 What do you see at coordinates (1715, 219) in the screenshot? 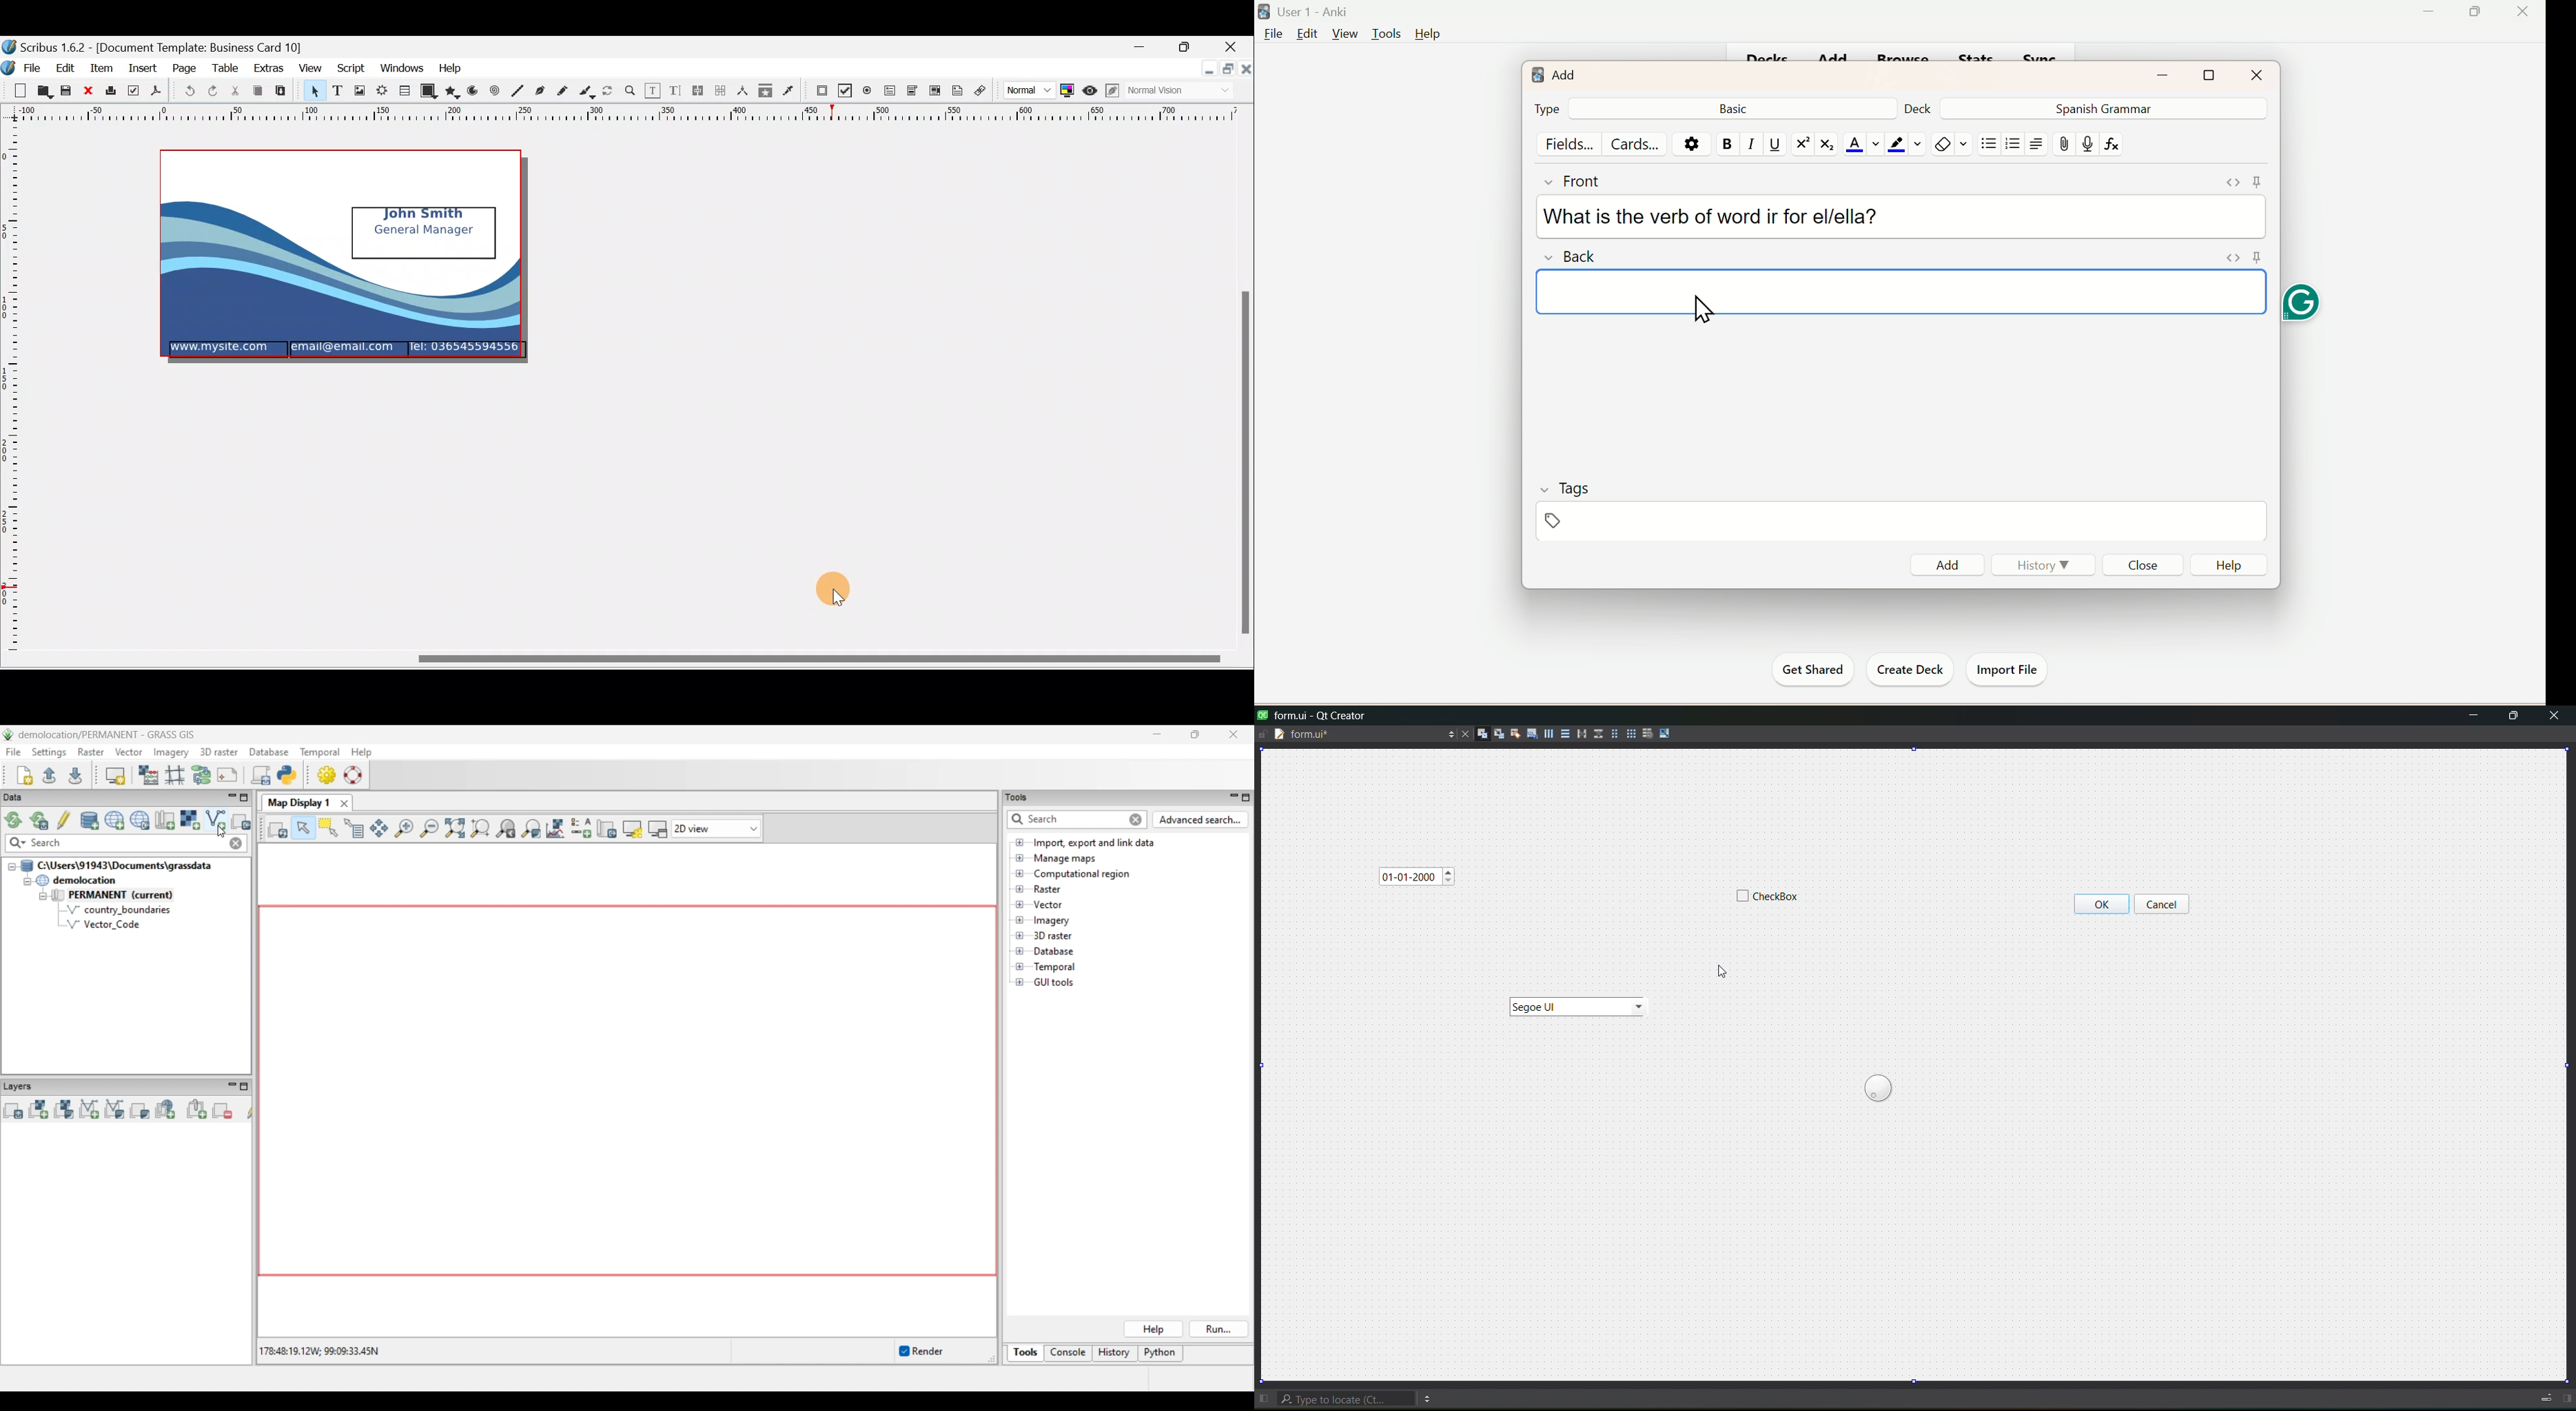
I see `What is the verb of word ir for el/ella?` at bounding box center [1715, 219].